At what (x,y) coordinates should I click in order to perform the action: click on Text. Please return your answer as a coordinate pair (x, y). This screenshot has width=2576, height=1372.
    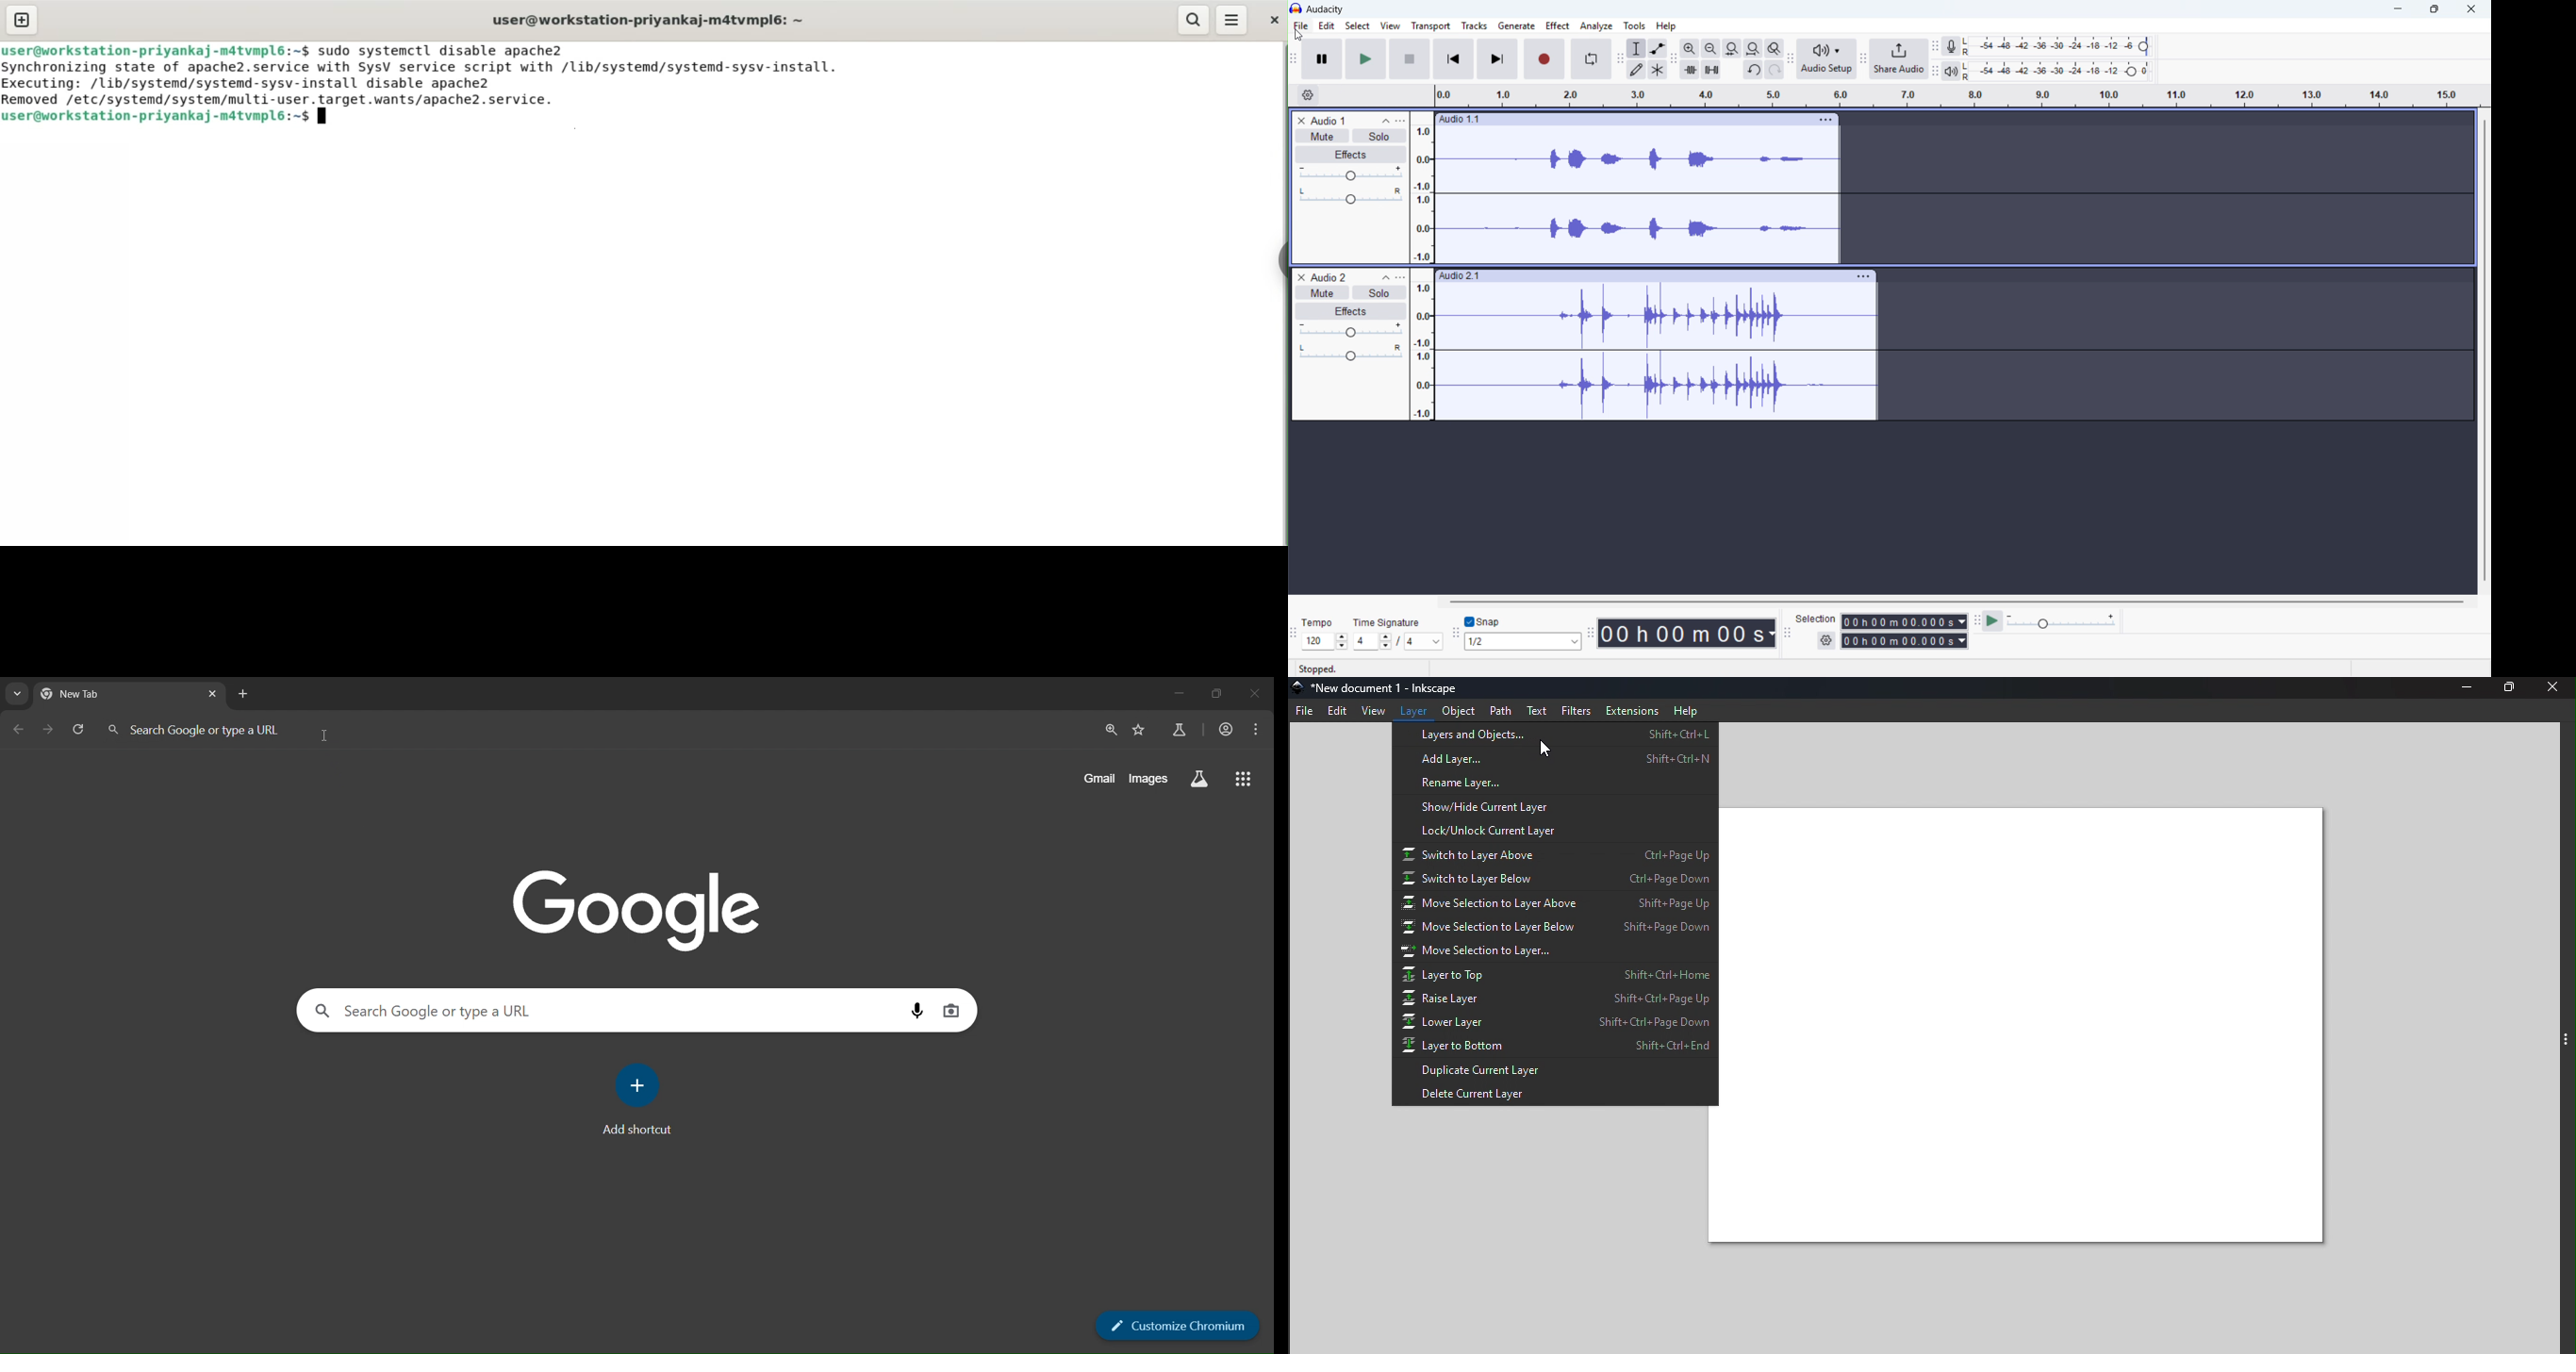
    Looking at the image, I should click on (1535, 710).